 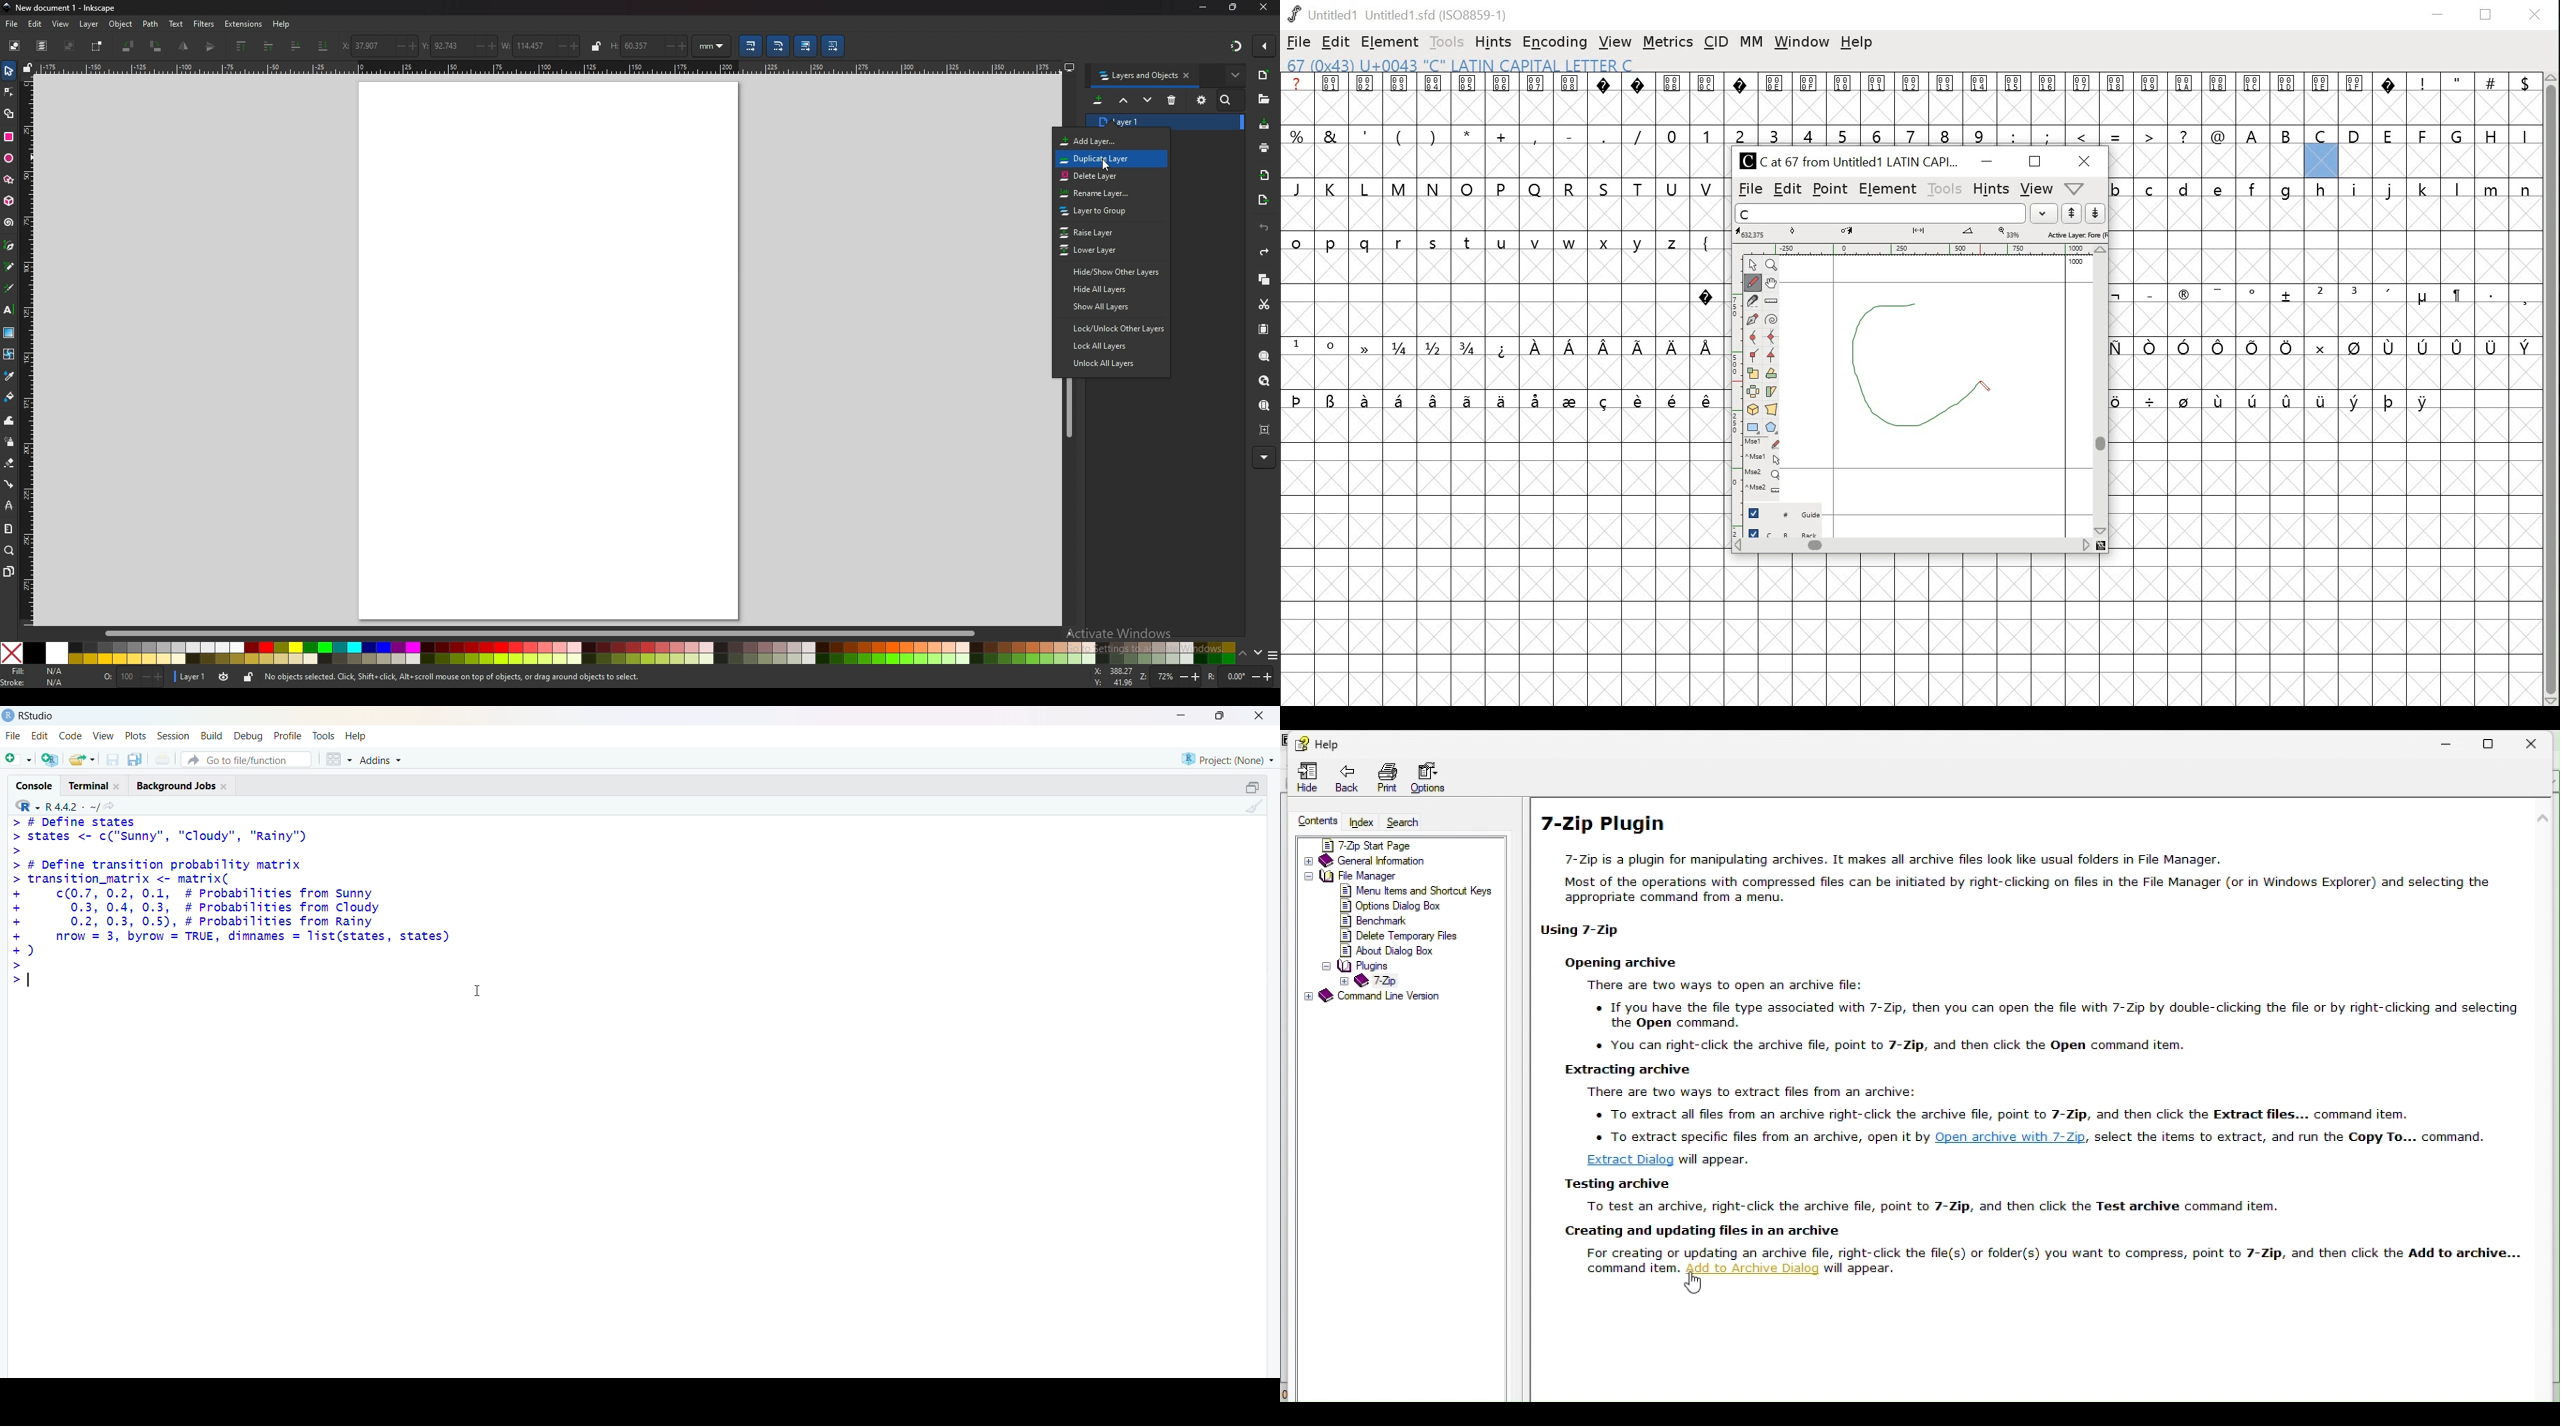 I want to click on Options, so click(x=1439, y=777).